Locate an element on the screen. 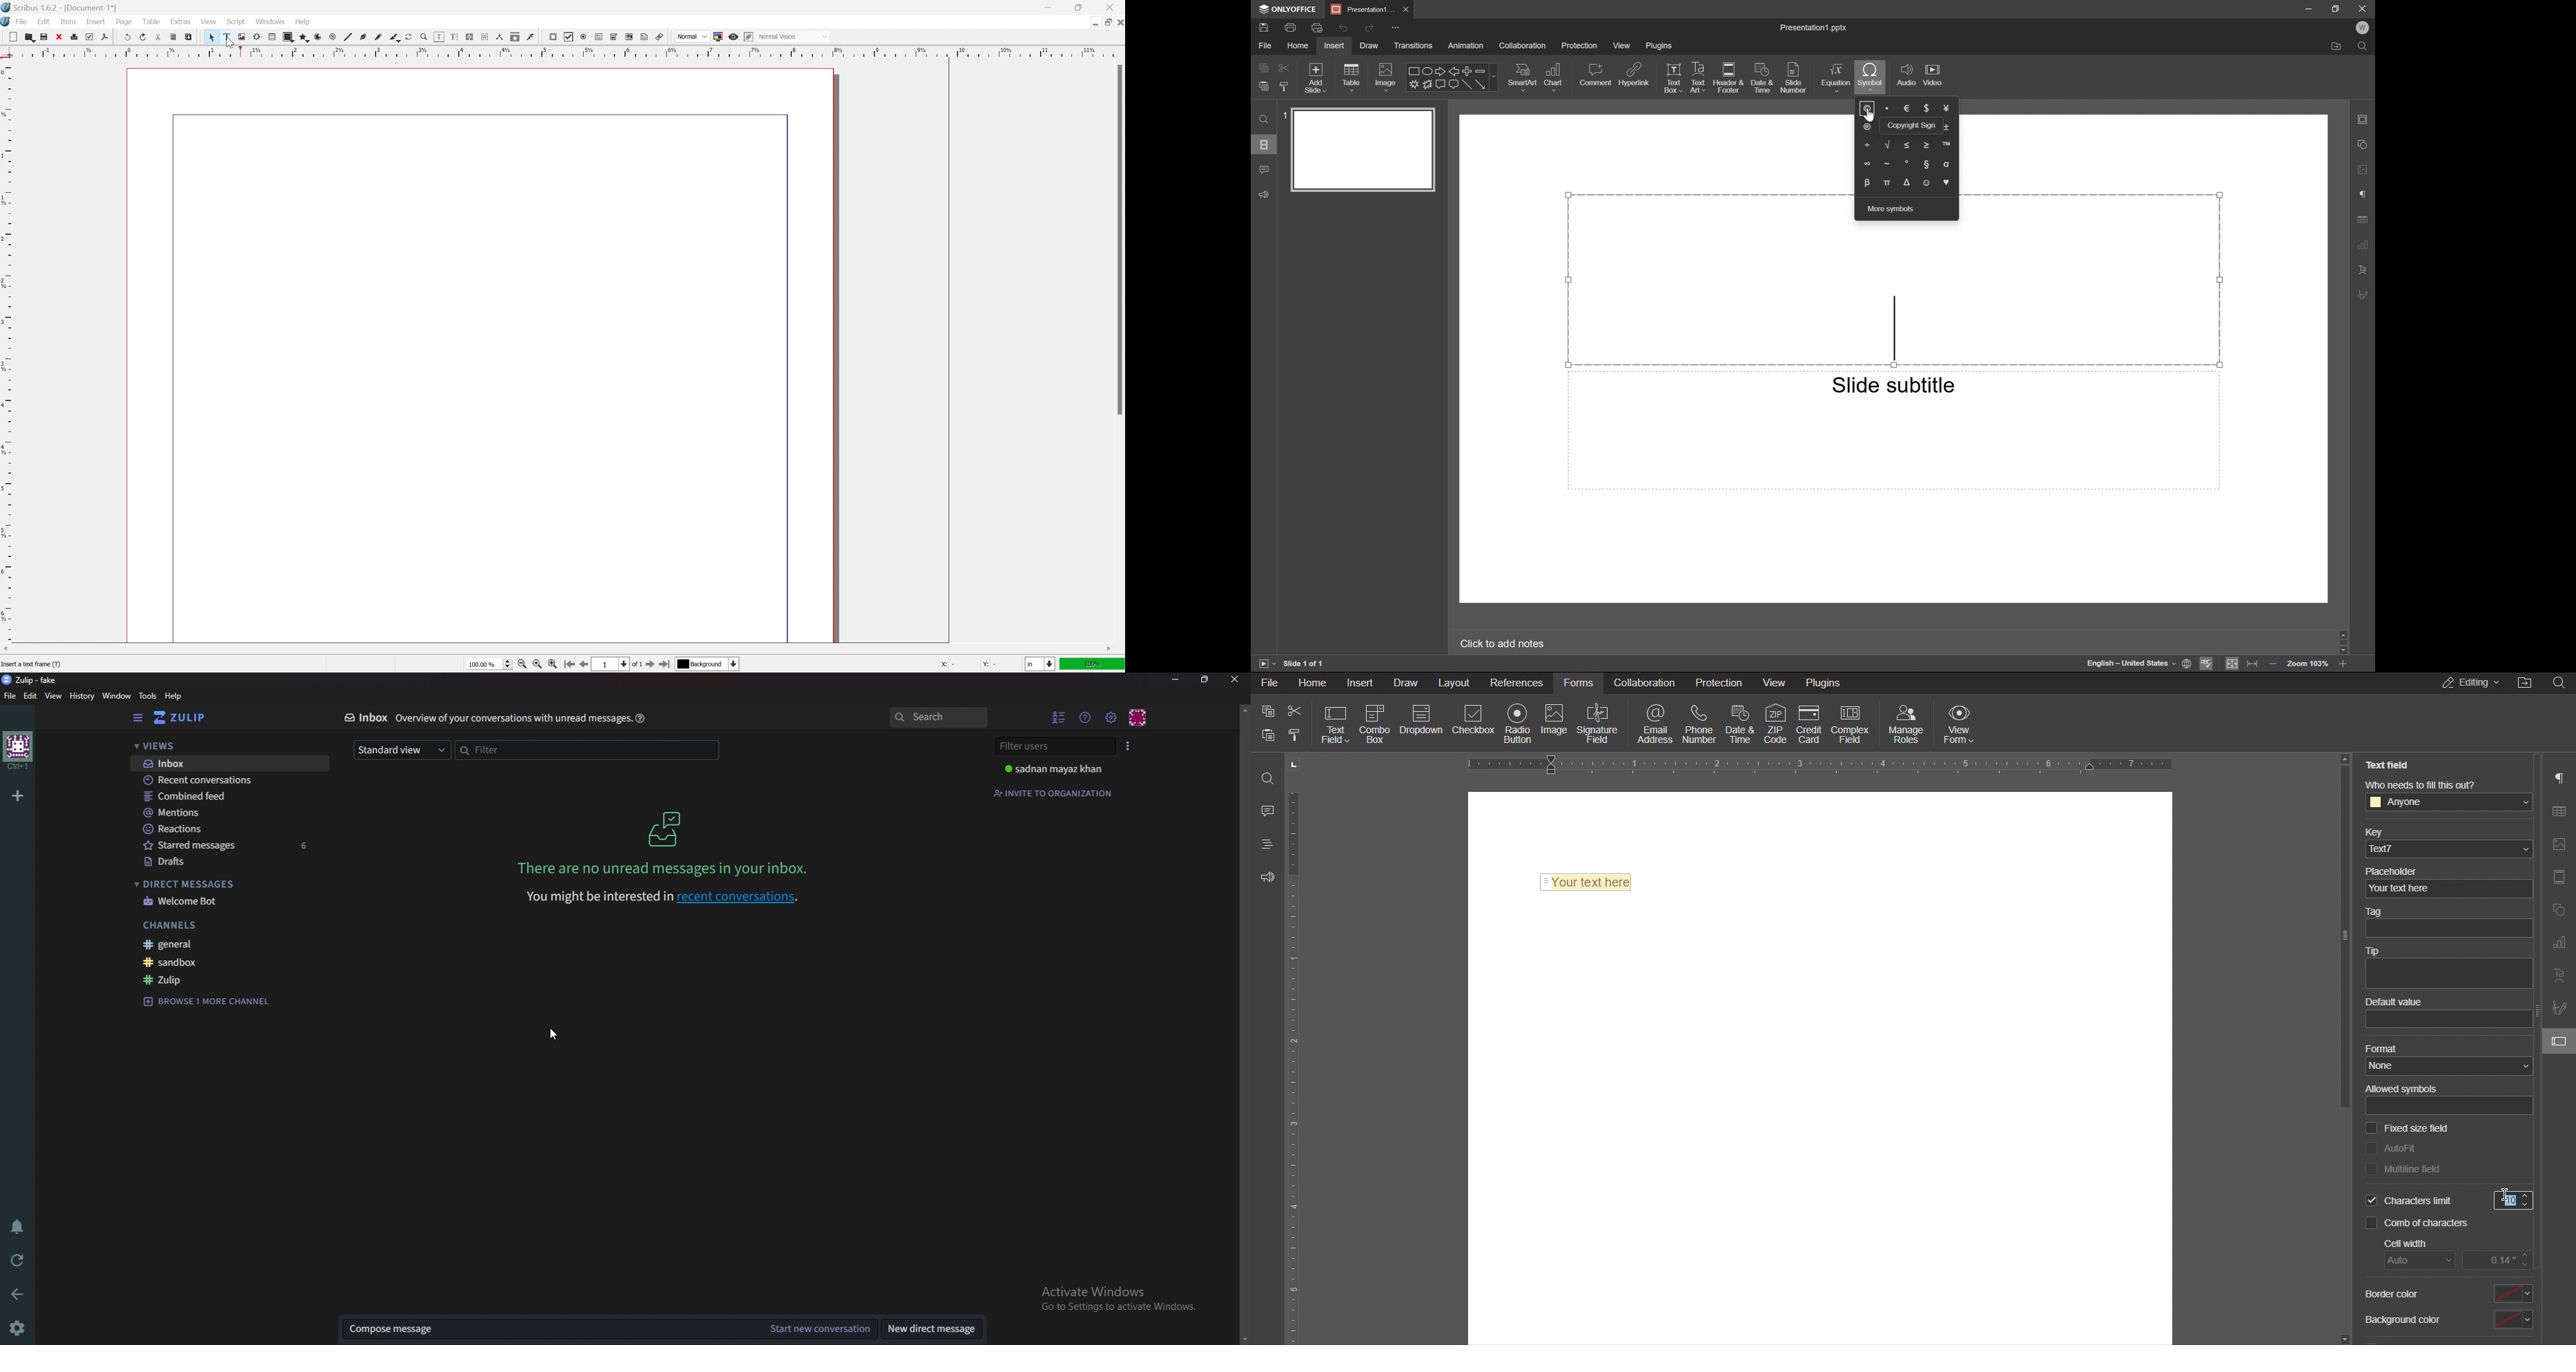 This screenshot has height=1372, width=2576. Minimize is located at coordinates (2308, 7).